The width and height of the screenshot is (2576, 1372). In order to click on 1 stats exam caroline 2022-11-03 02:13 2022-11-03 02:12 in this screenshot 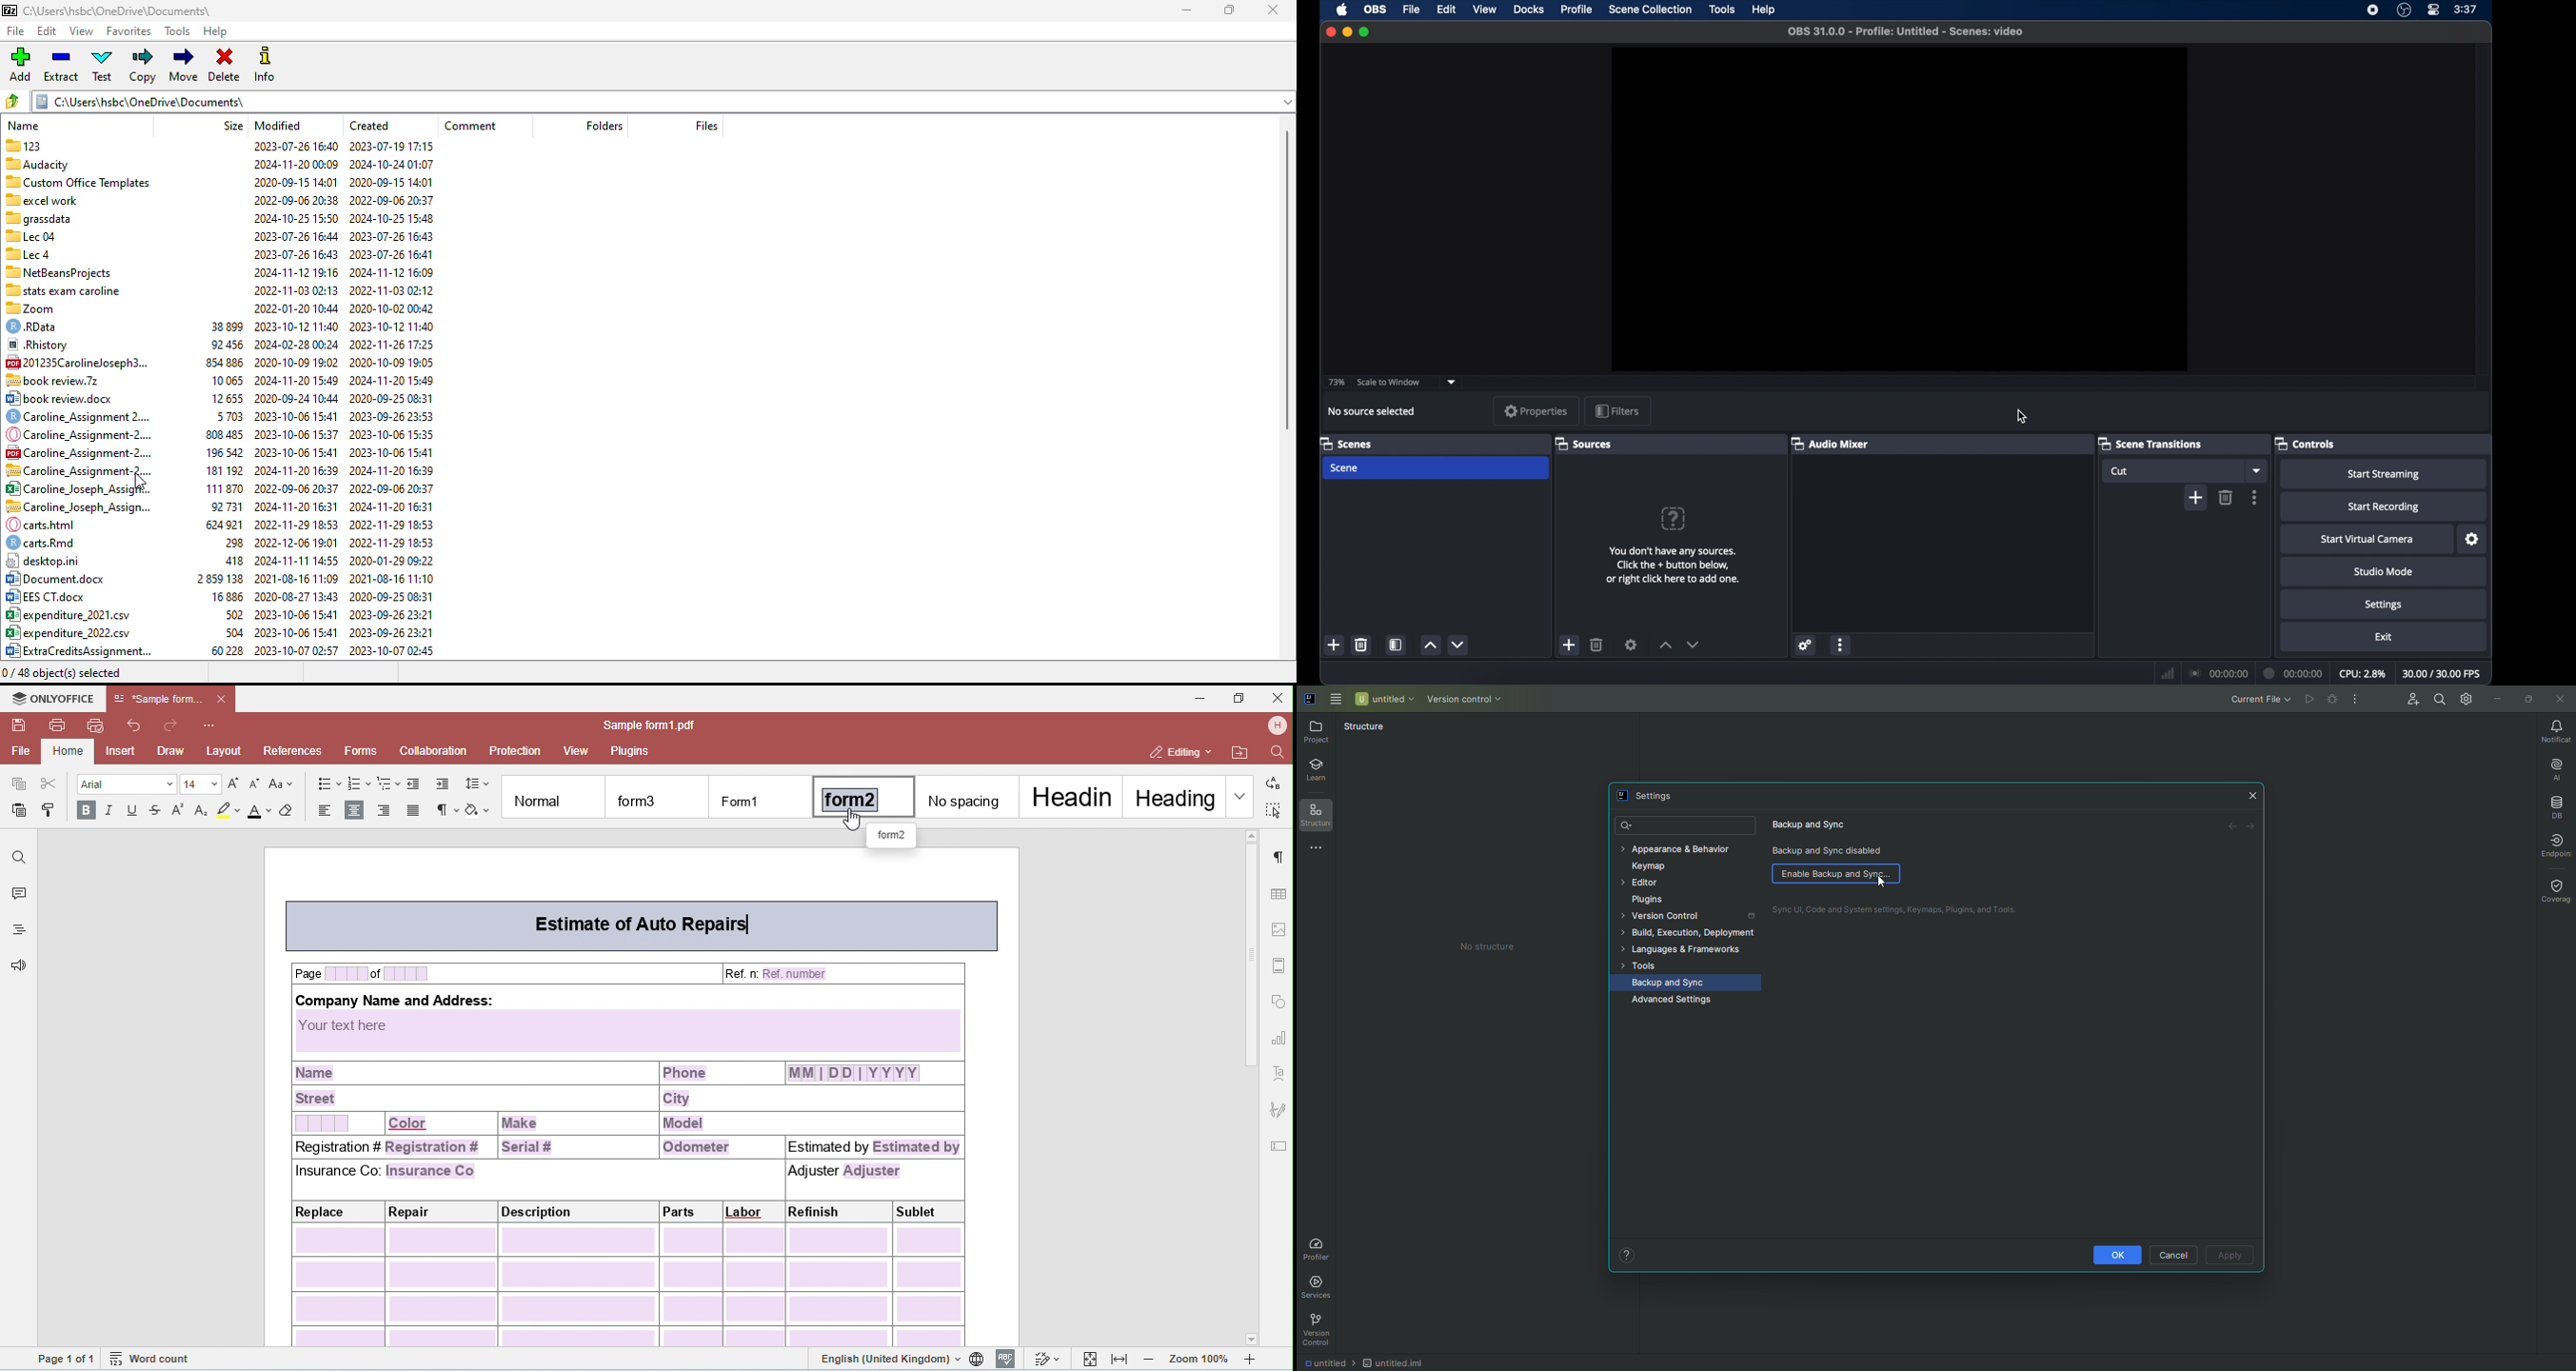, I will do `click(217, 290)`.